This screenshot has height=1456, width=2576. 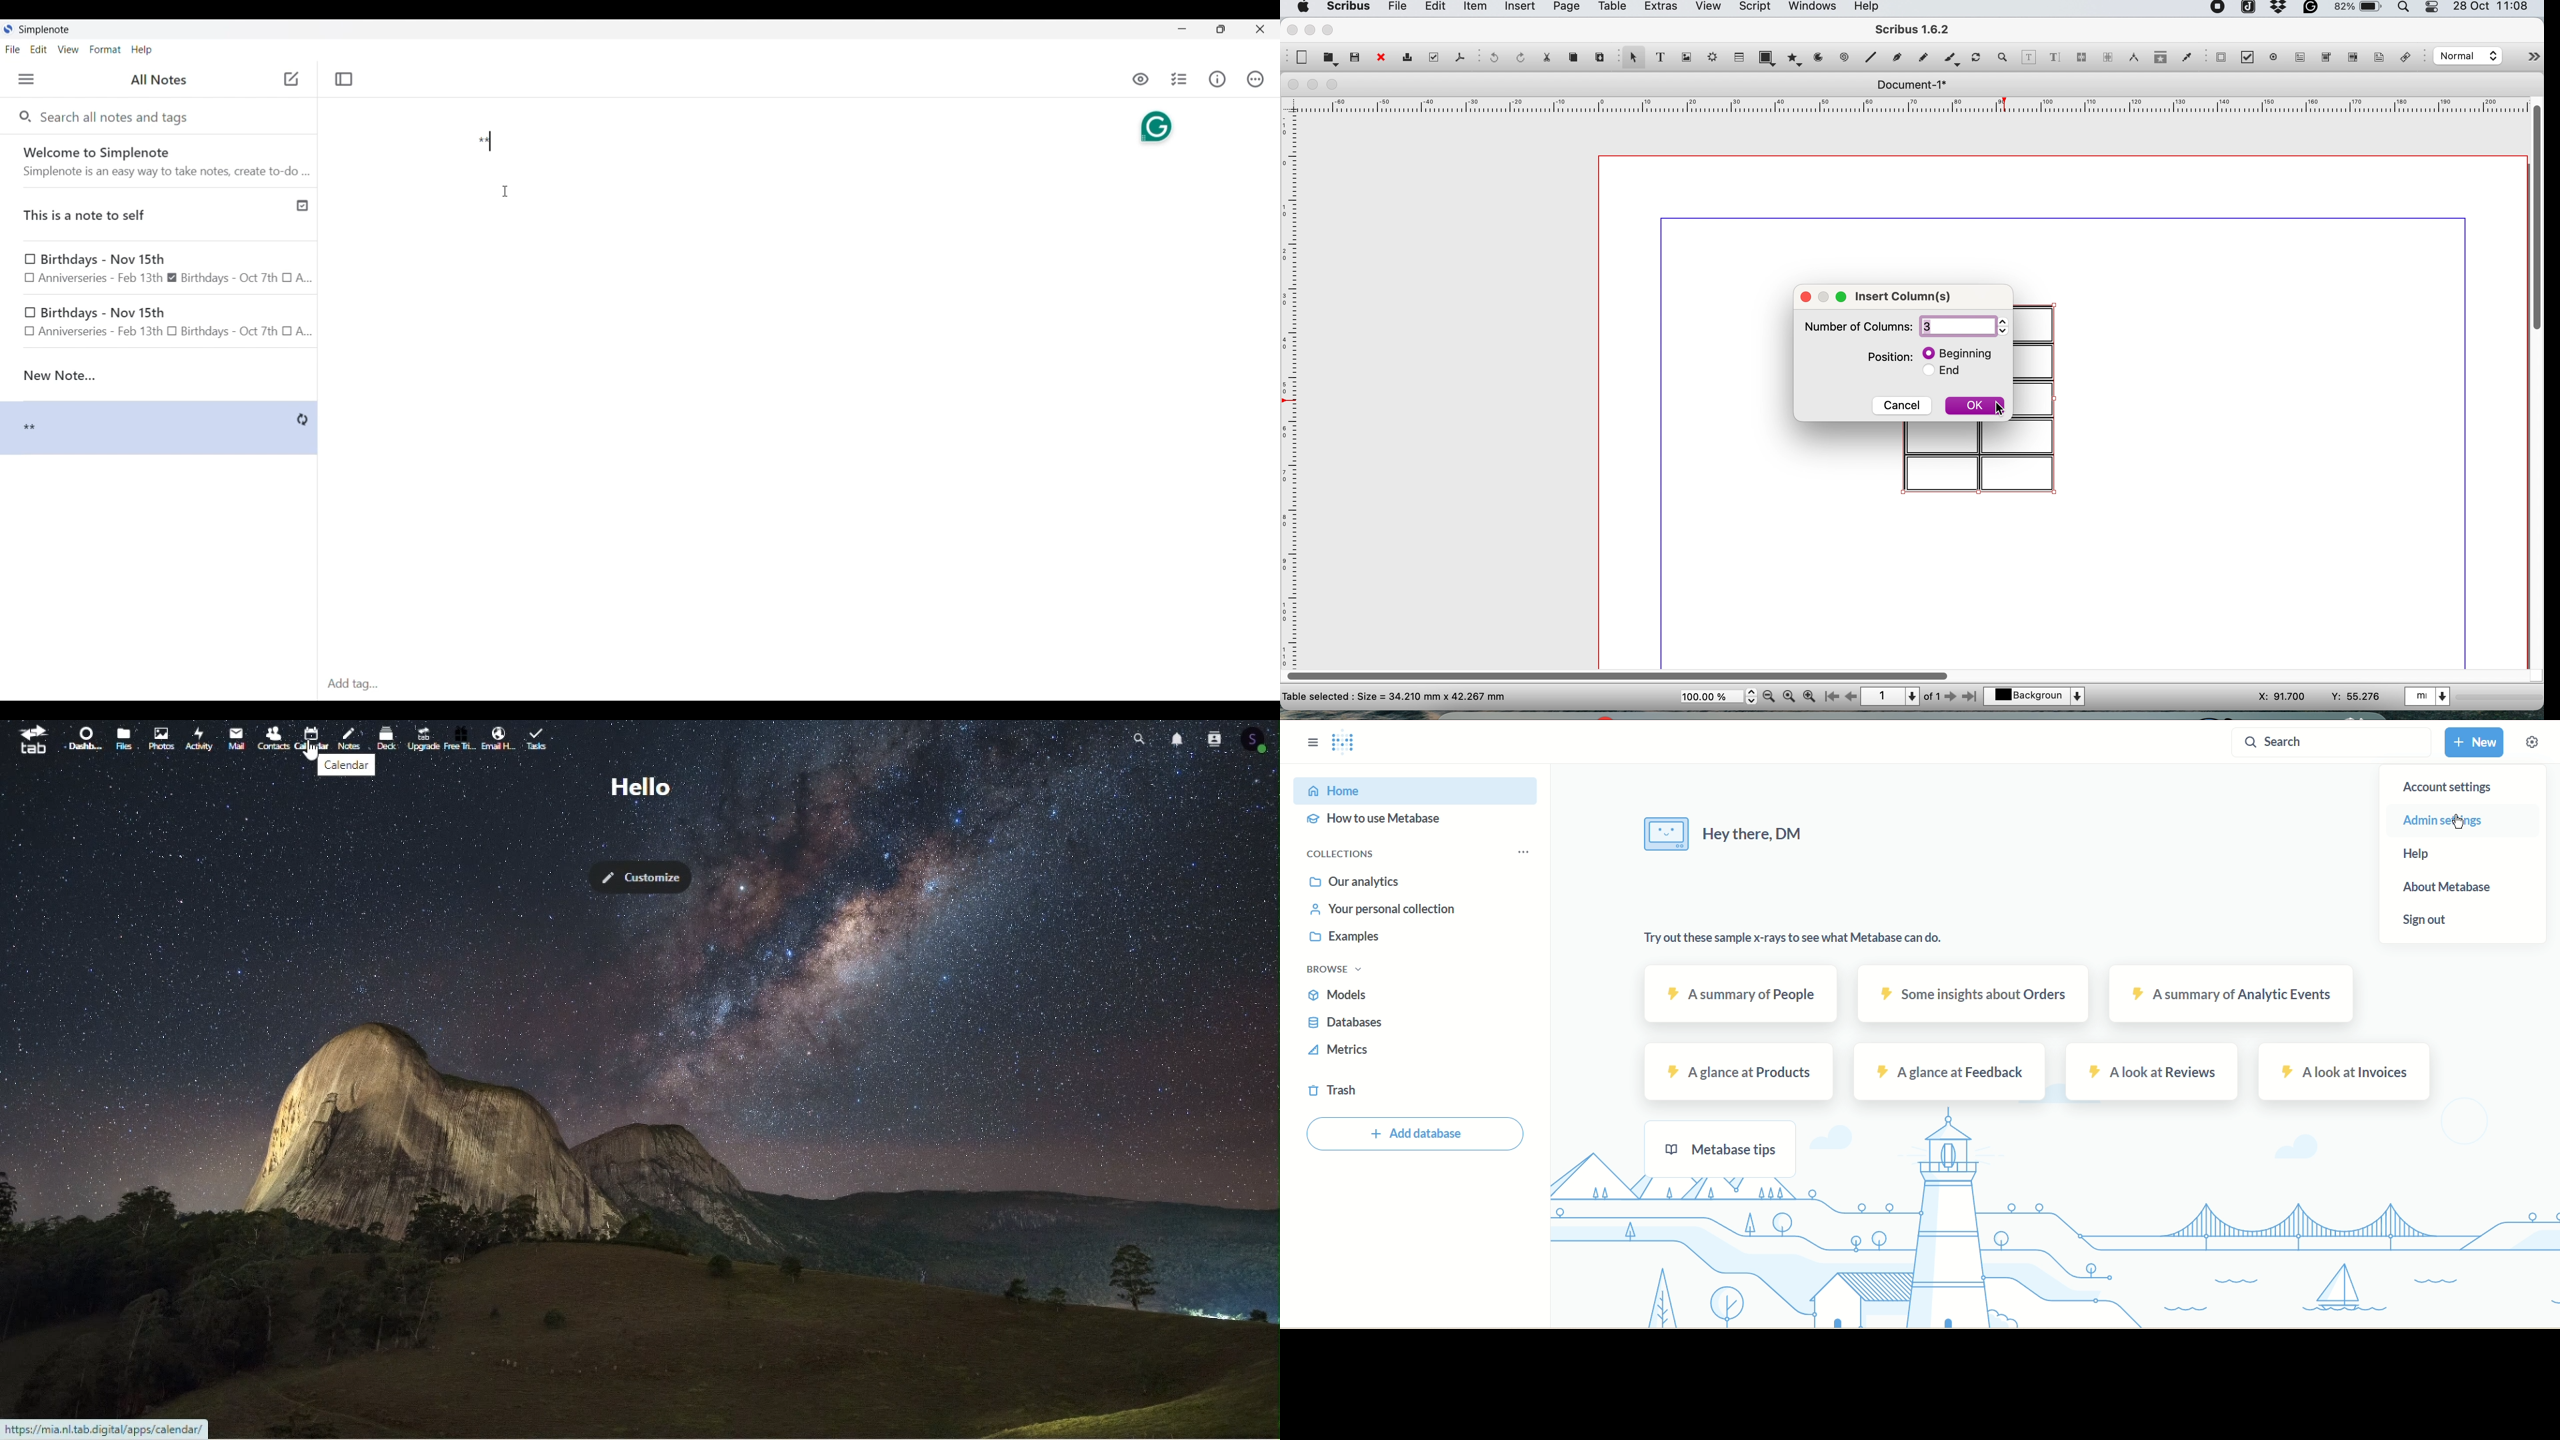 I want to click on pdf combo box, so click(x=2324, y=60).